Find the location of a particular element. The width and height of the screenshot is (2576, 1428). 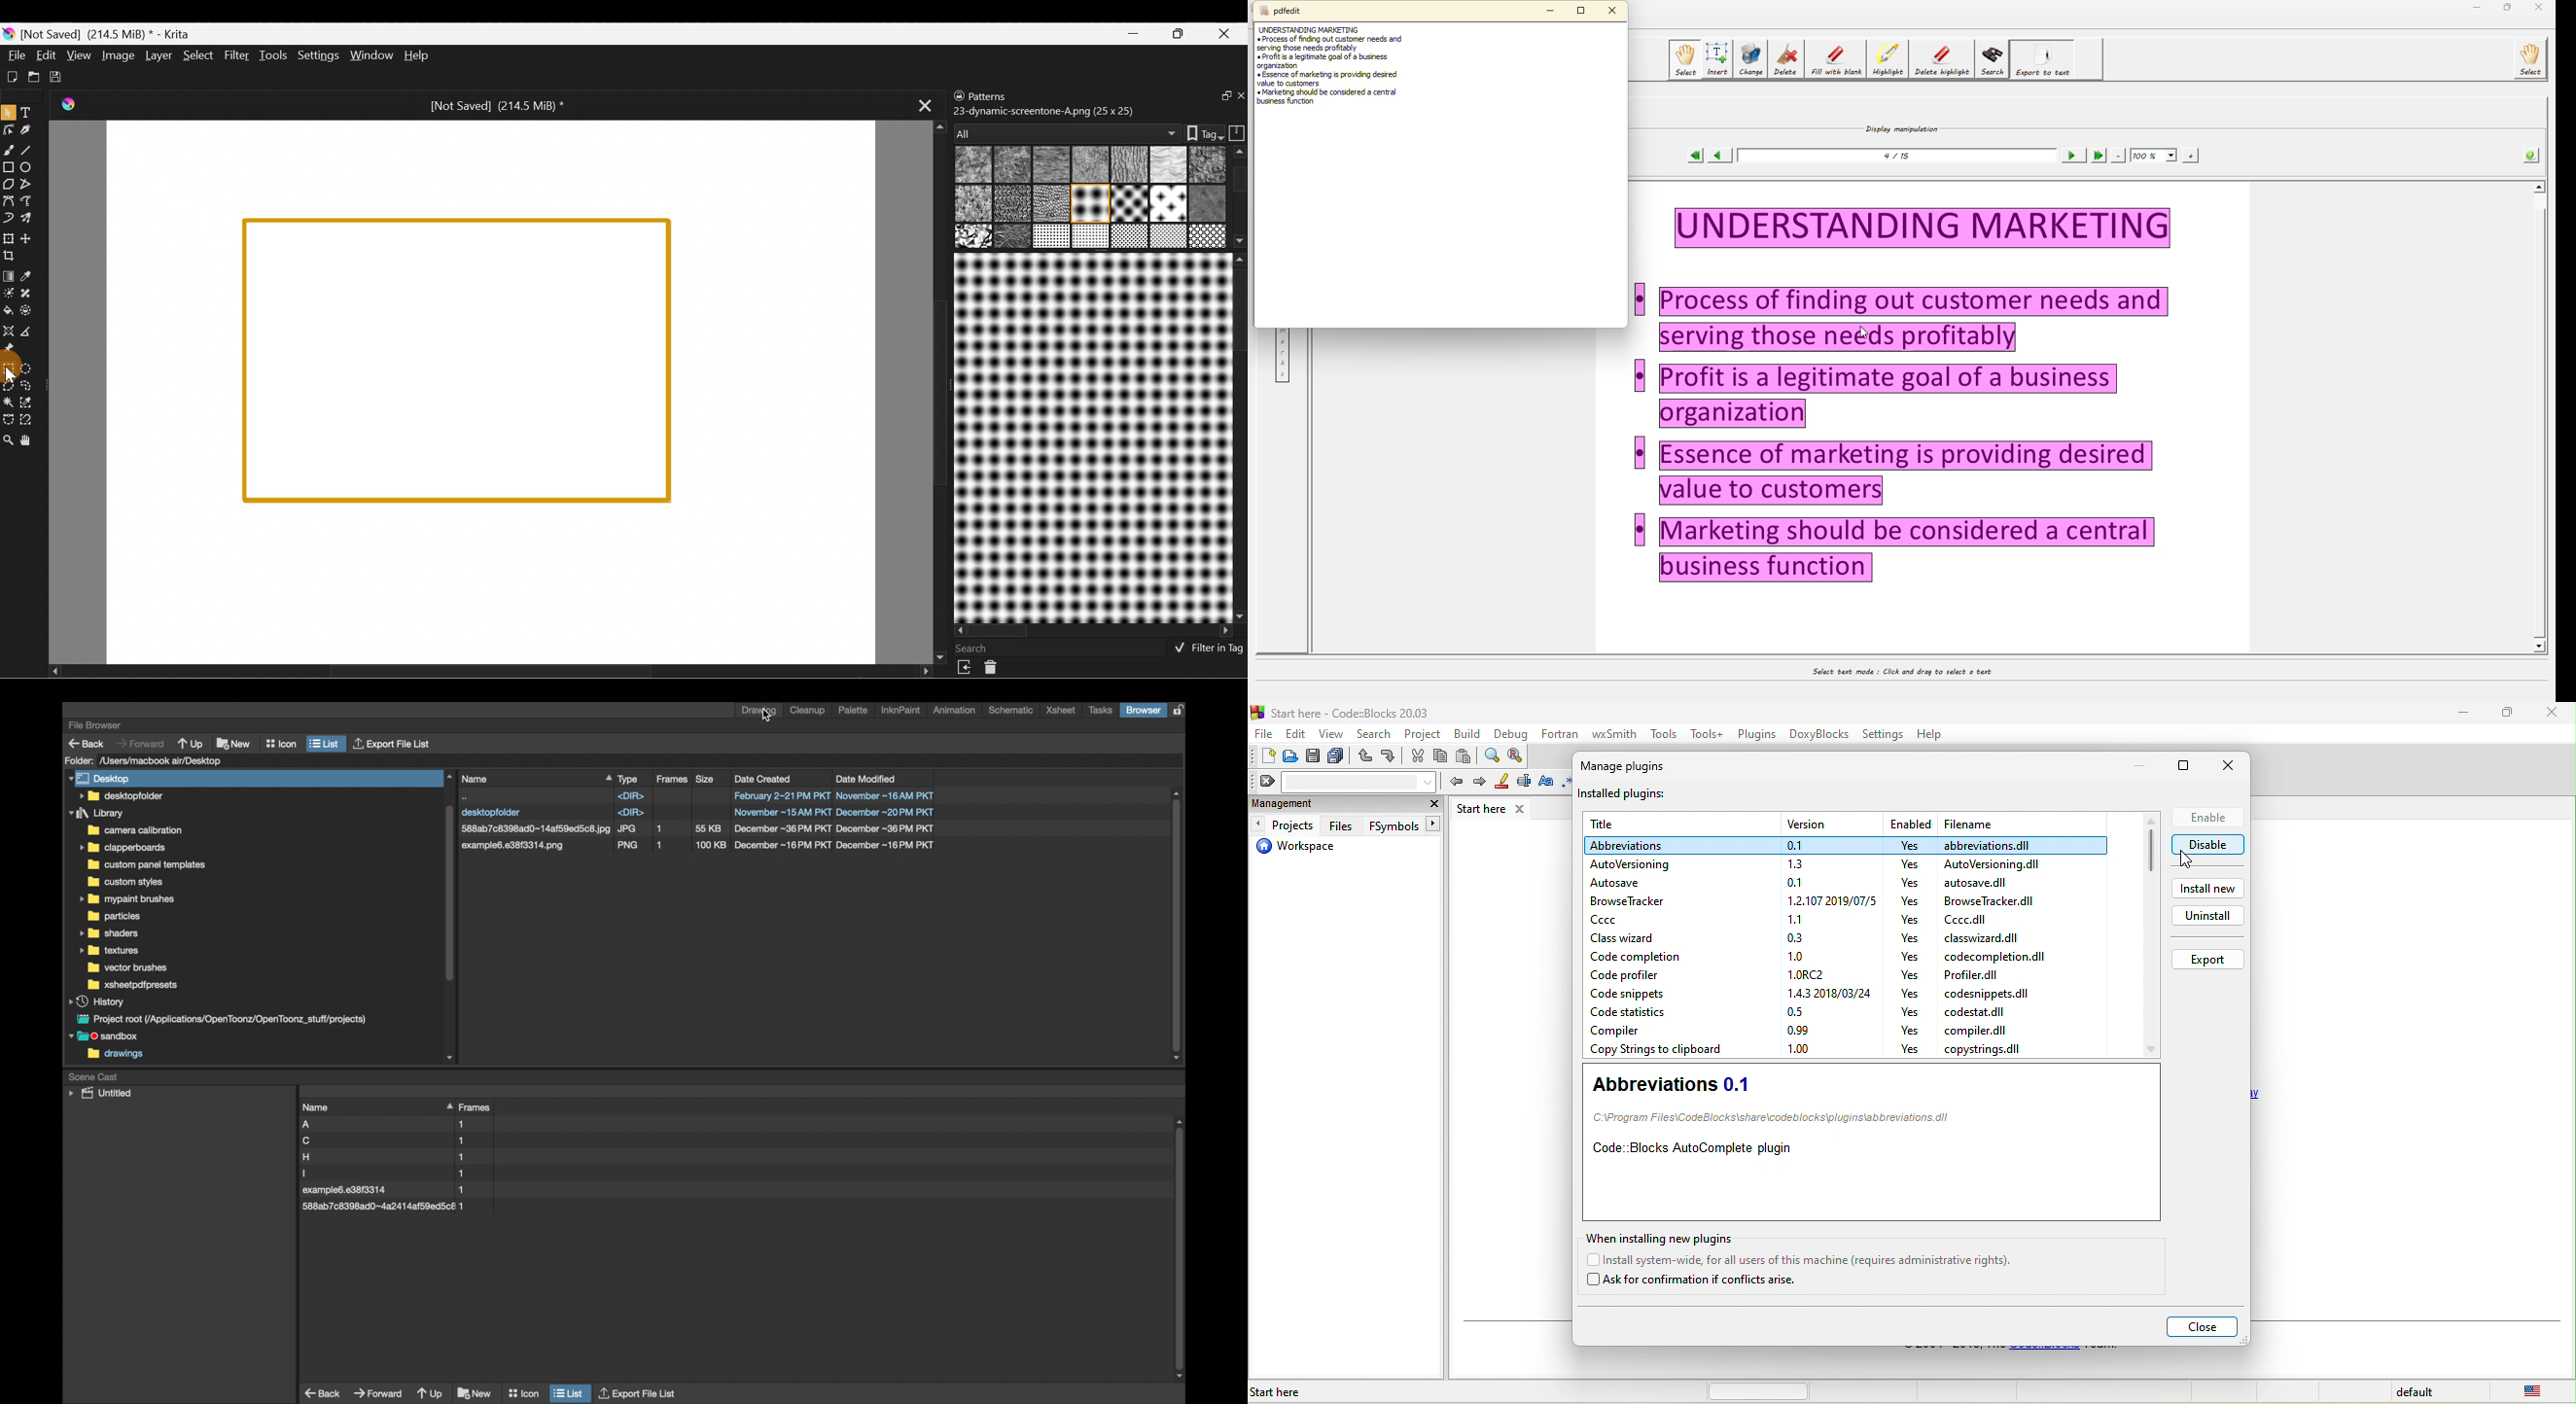

Zoom tool is located at coordinates (8, 441).